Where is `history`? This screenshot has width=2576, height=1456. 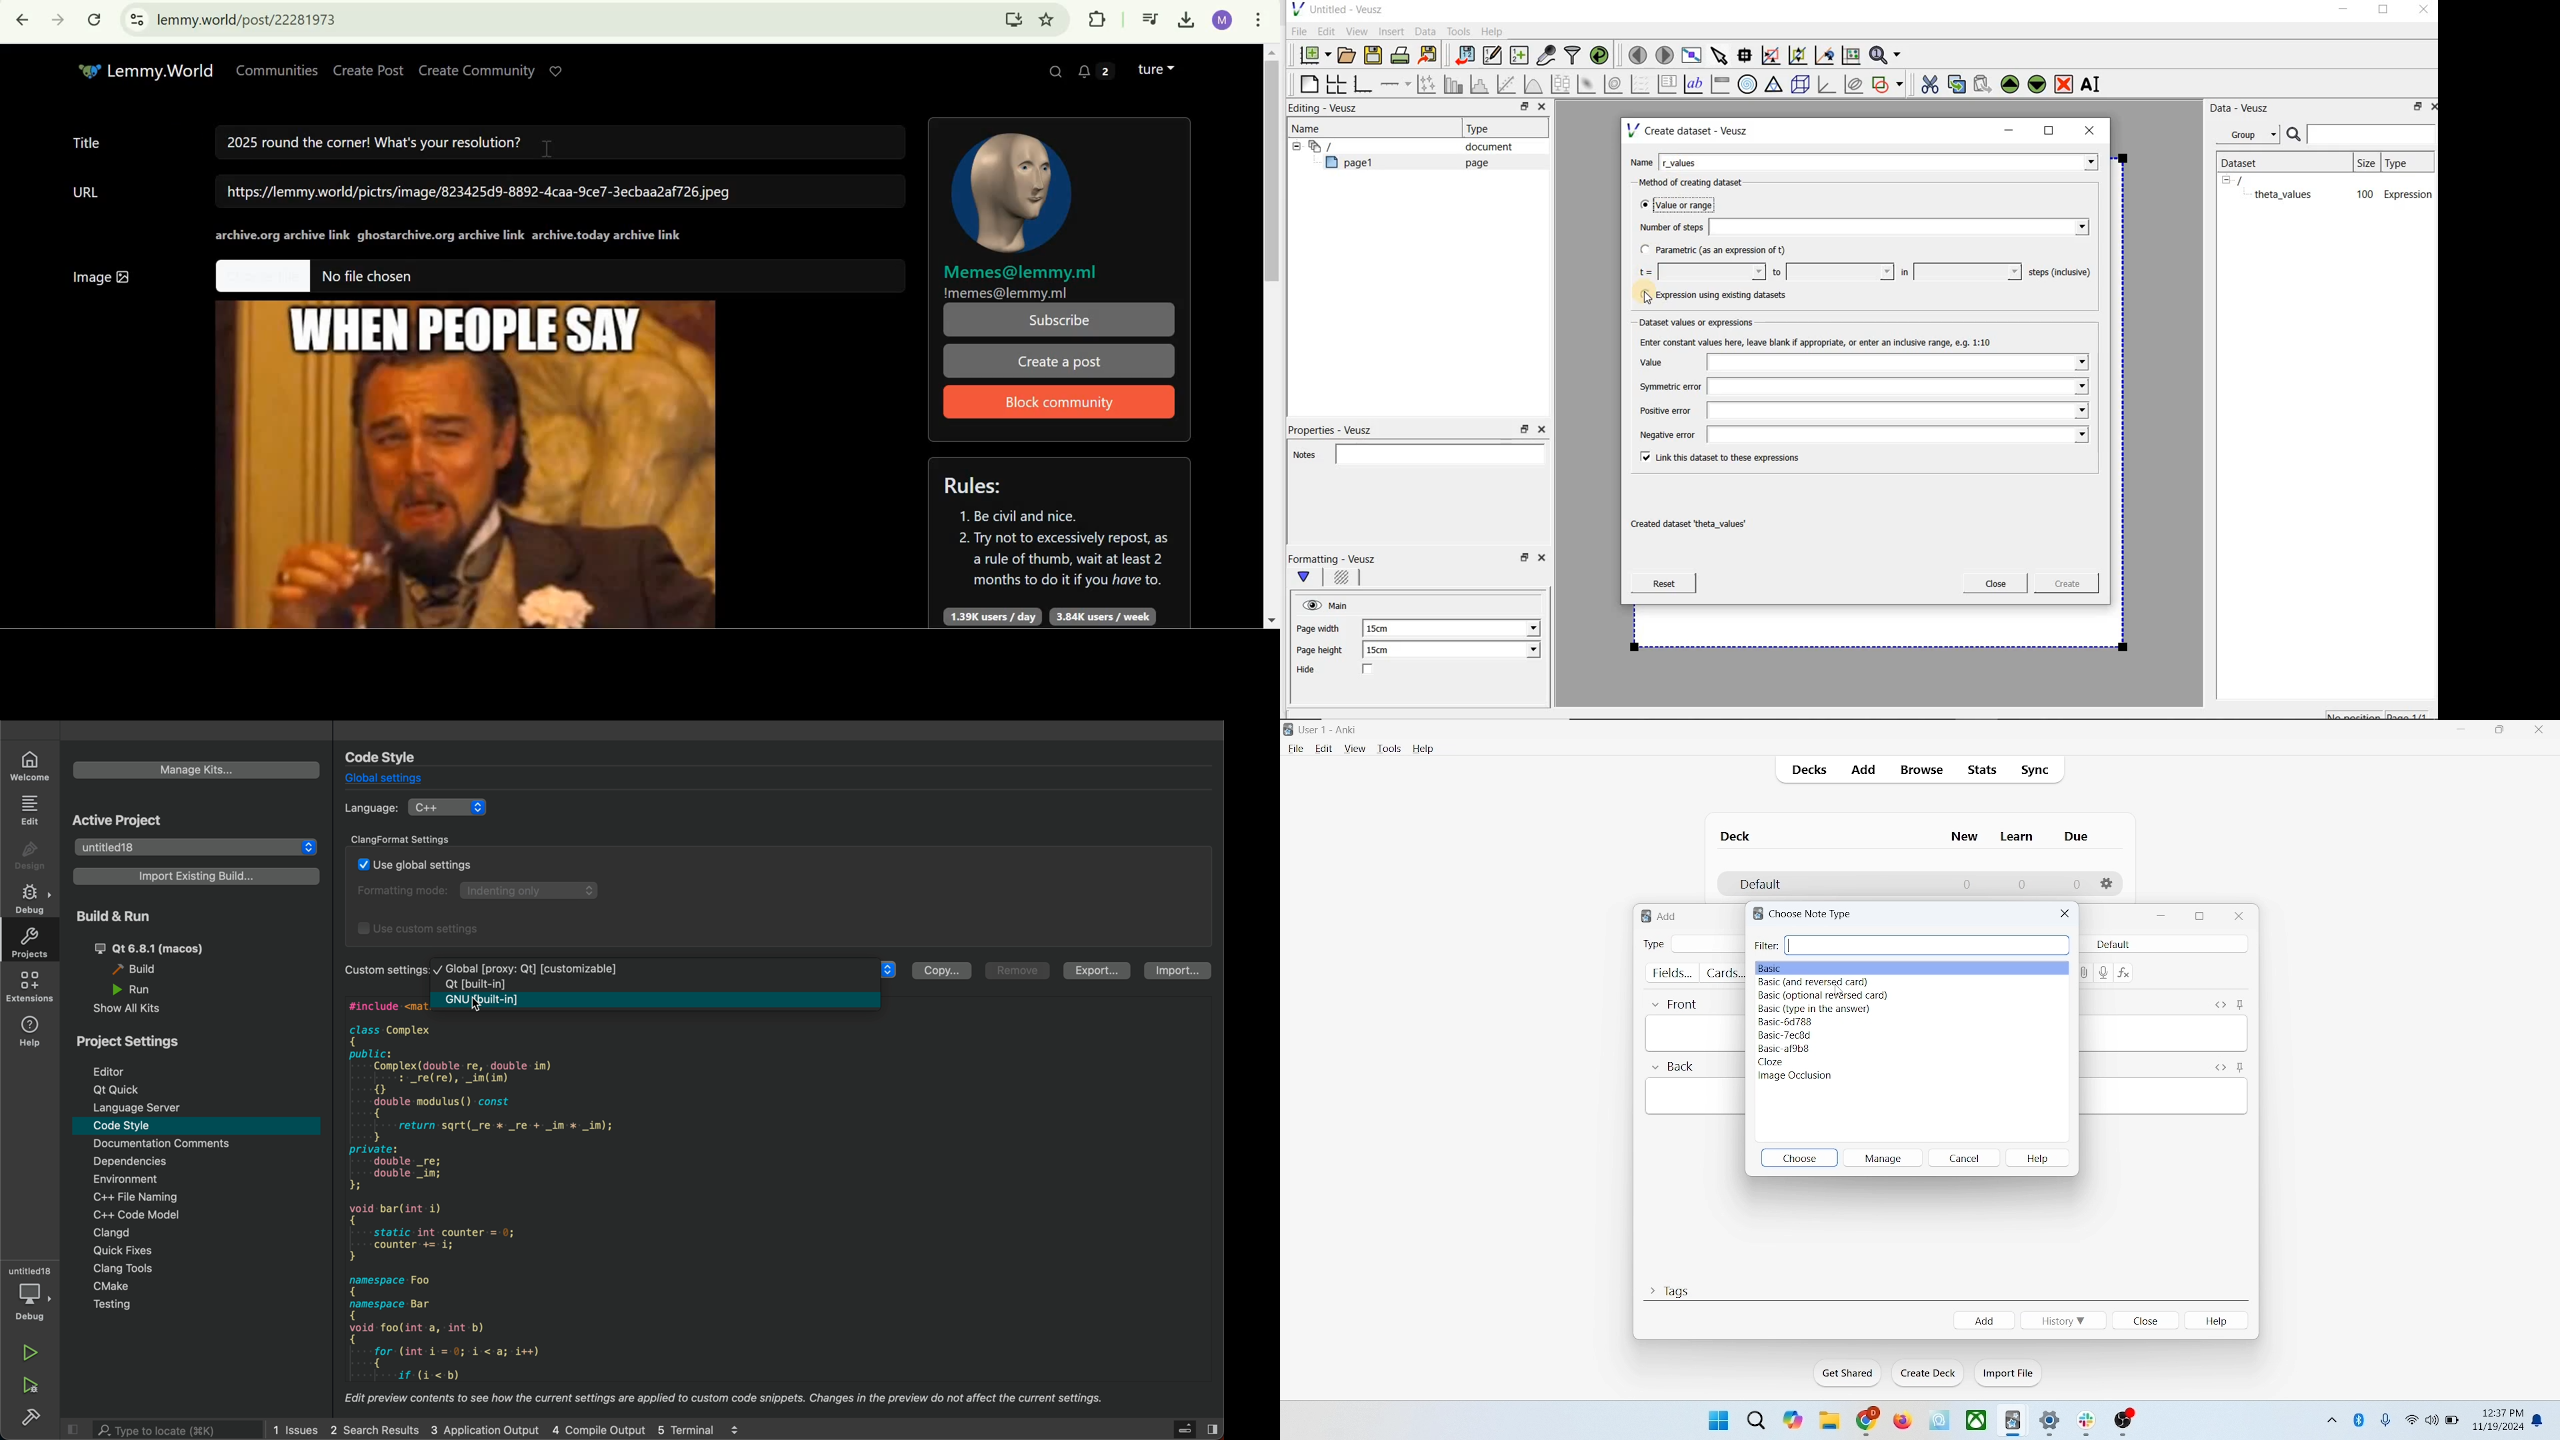 history is located at coordinates (2062, 1322).